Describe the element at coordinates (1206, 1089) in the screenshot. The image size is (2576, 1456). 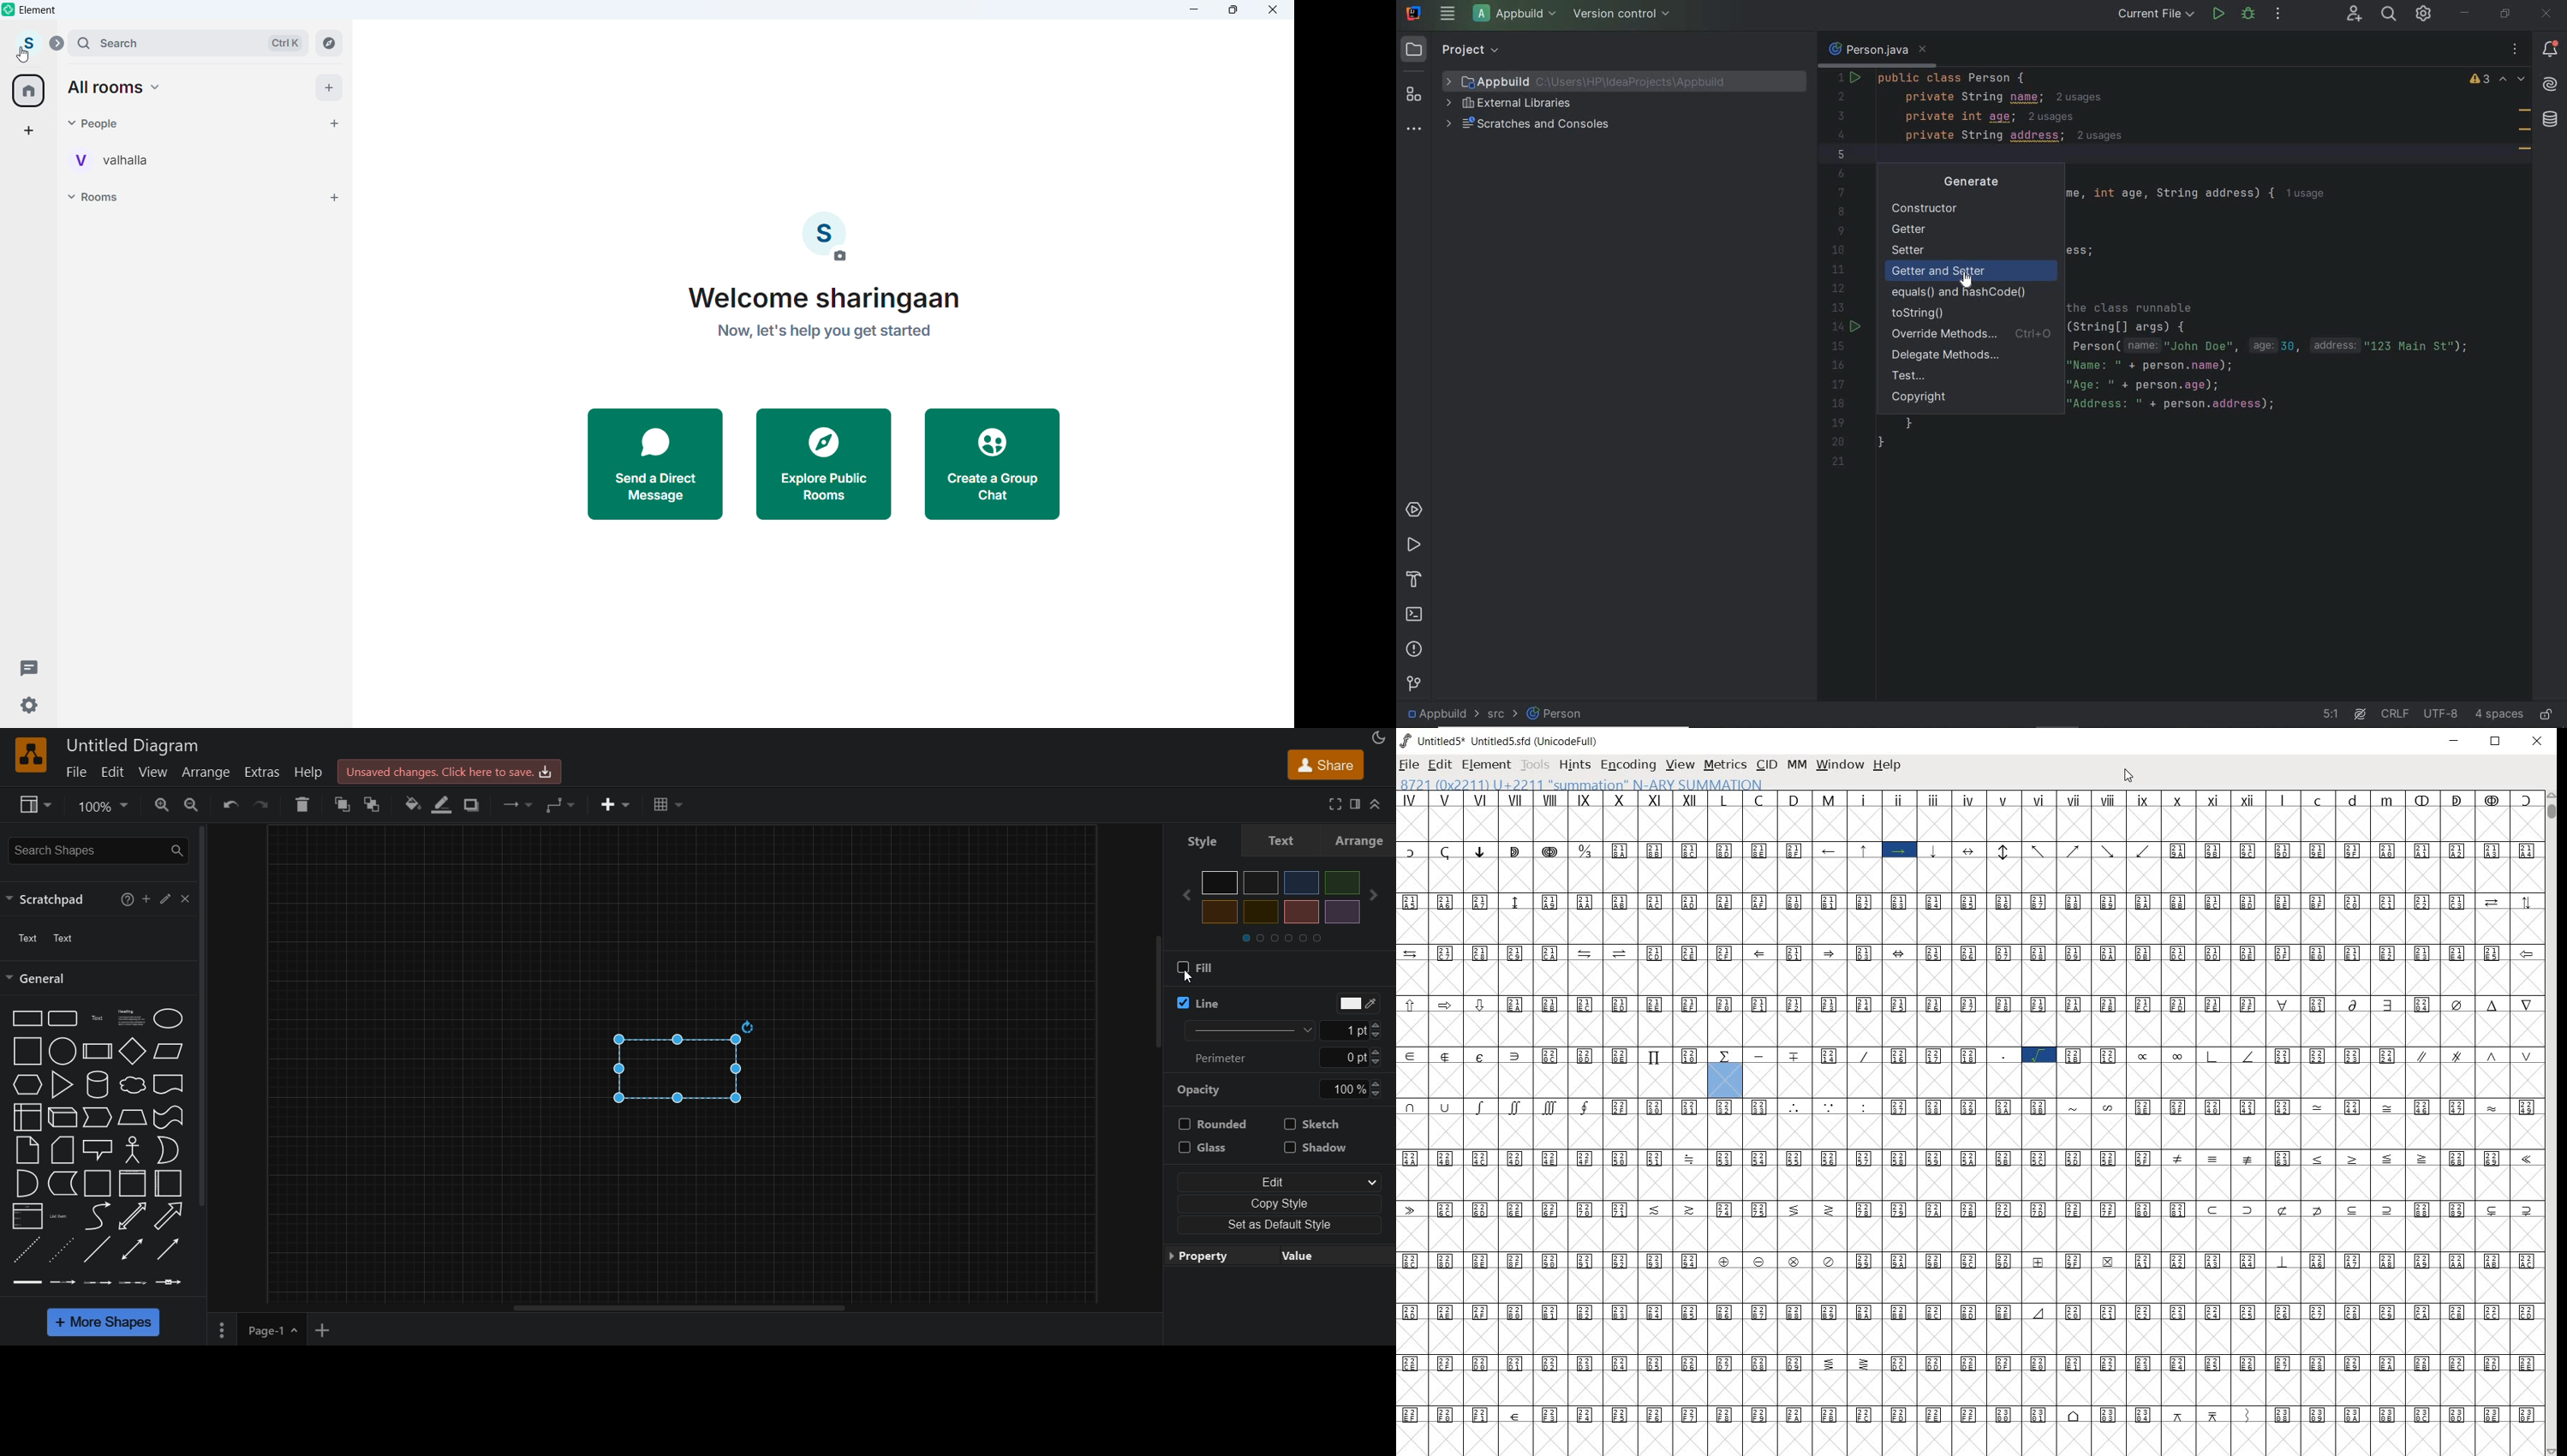
I see `opacity` at that location.